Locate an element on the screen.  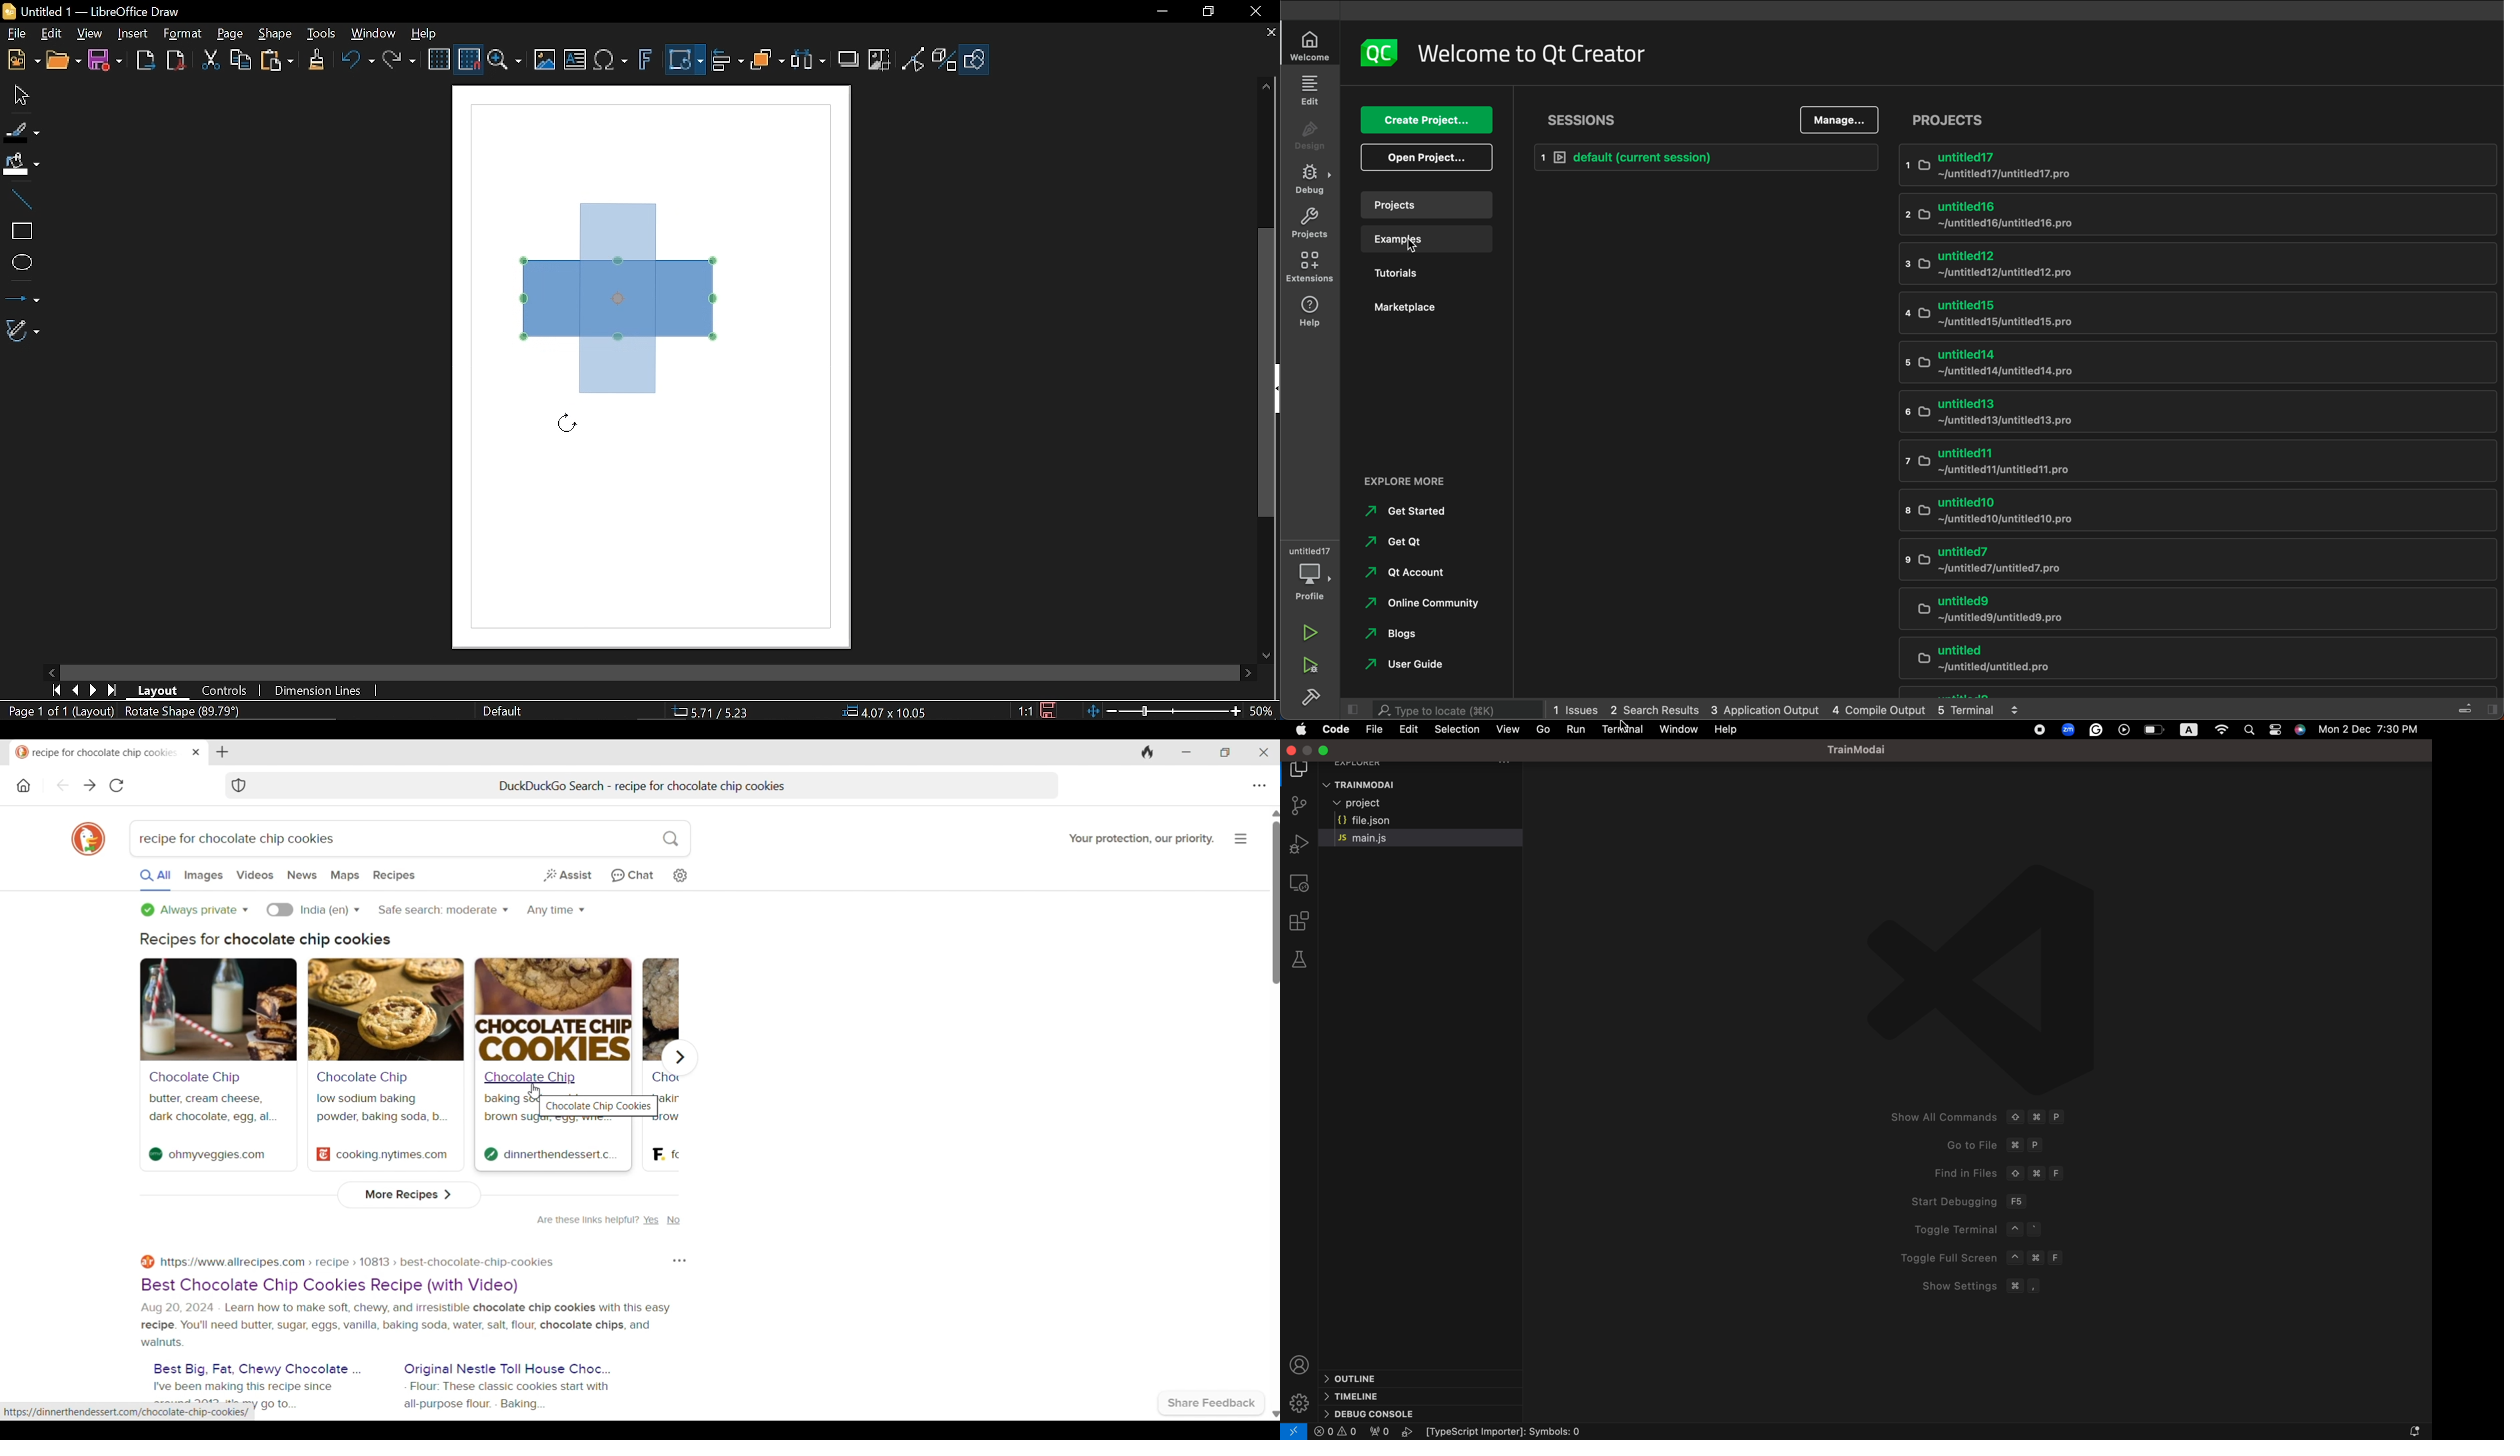
Save is located at coordinates (1046, 711).